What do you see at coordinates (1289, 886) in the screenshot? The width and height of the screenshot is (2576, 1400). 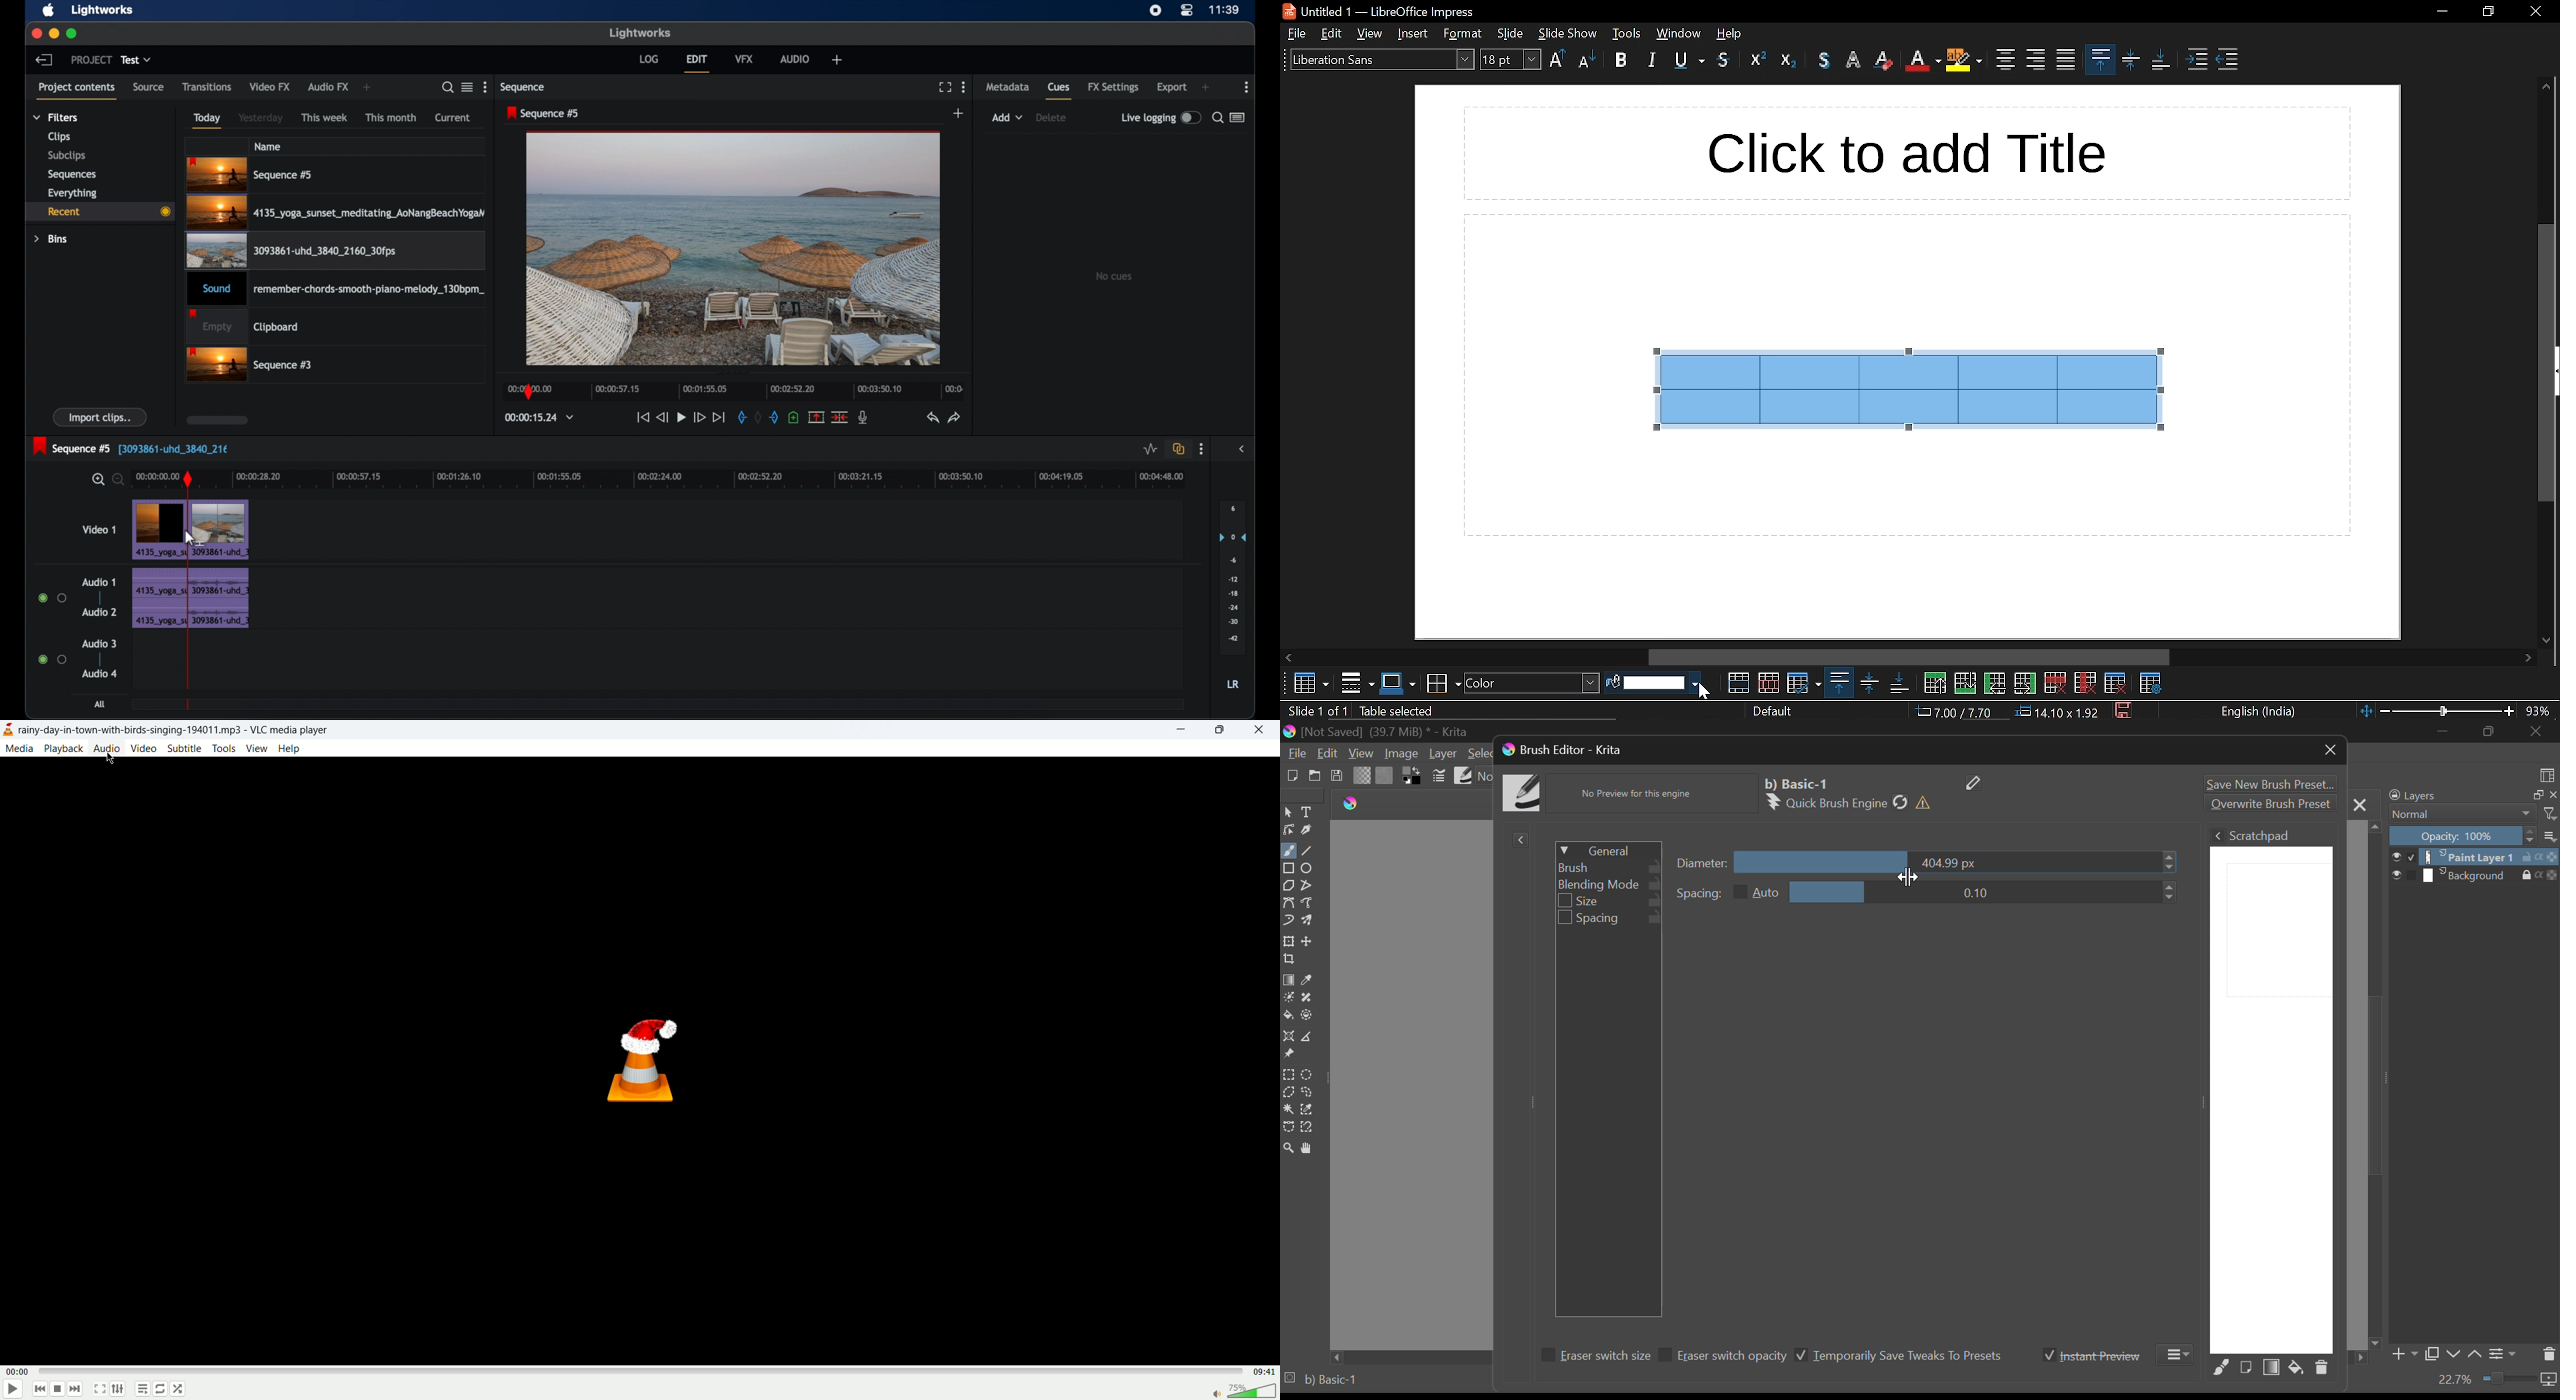 I see `Polygon` at bounding box center [1289, 886].